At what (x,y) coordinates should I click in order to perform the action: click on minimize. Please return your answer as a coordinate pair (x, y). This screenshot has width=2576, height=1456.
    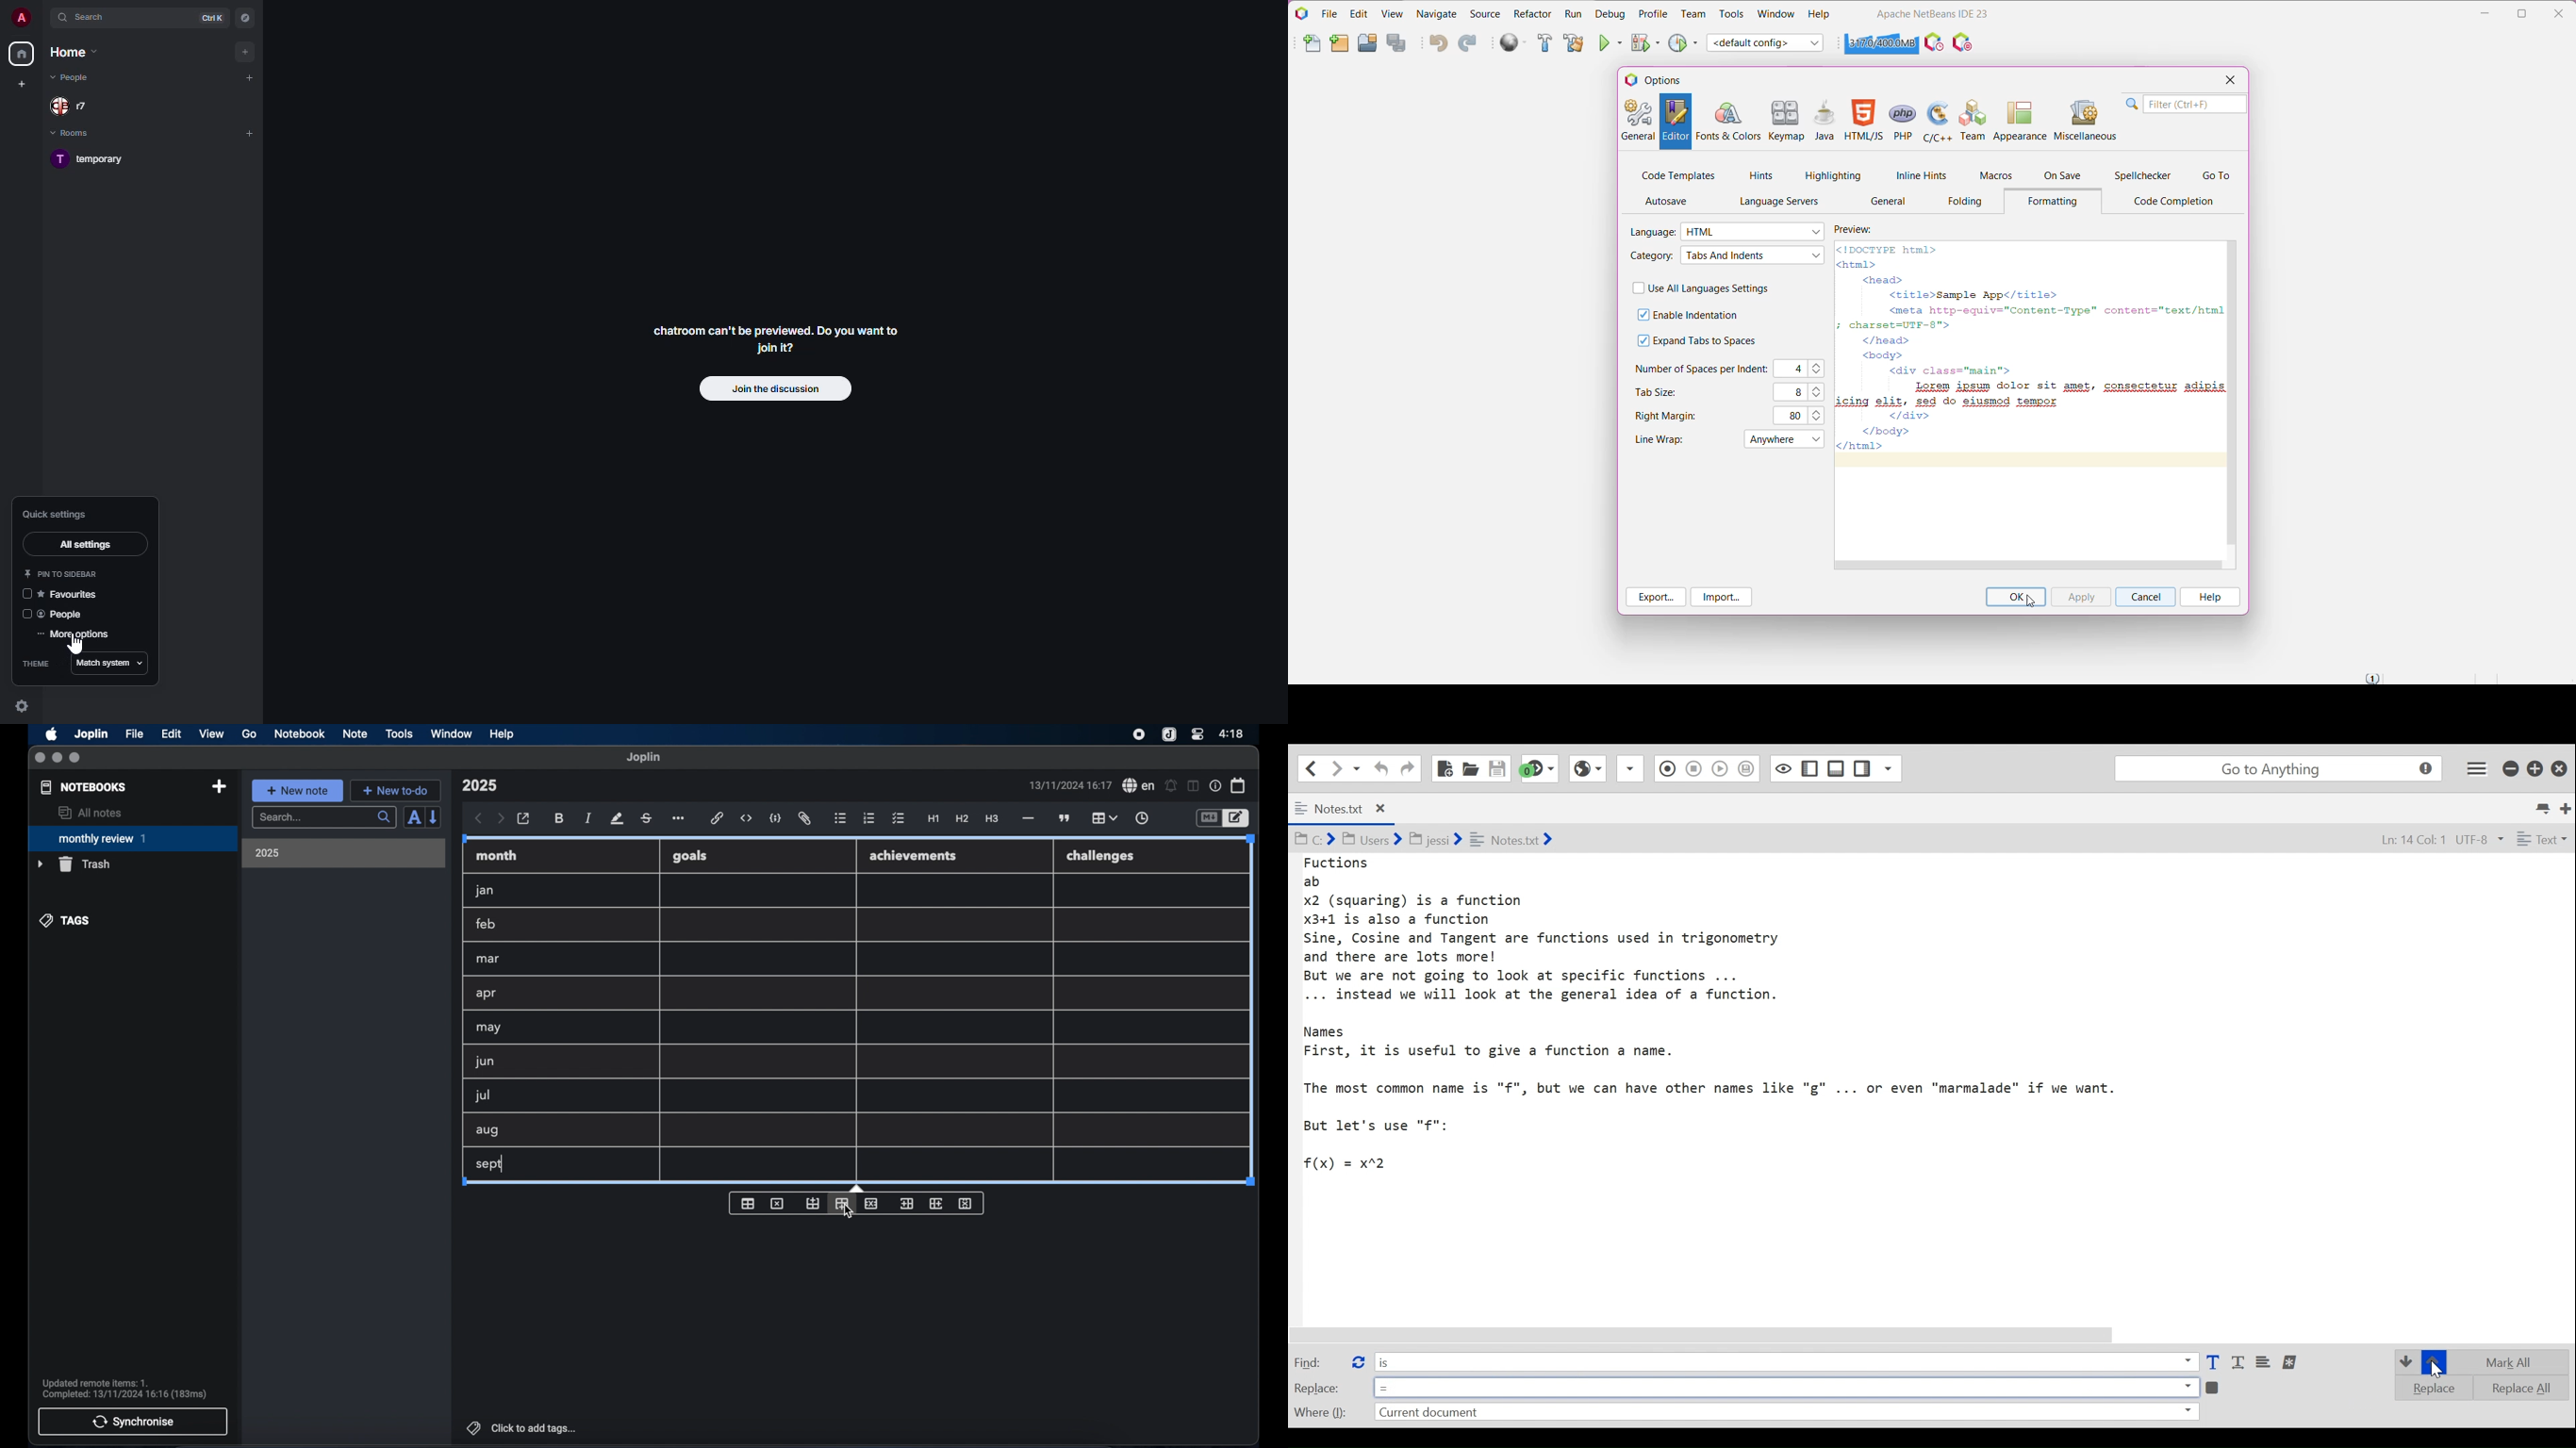
    Looking at the image, I should click on (57, 758).